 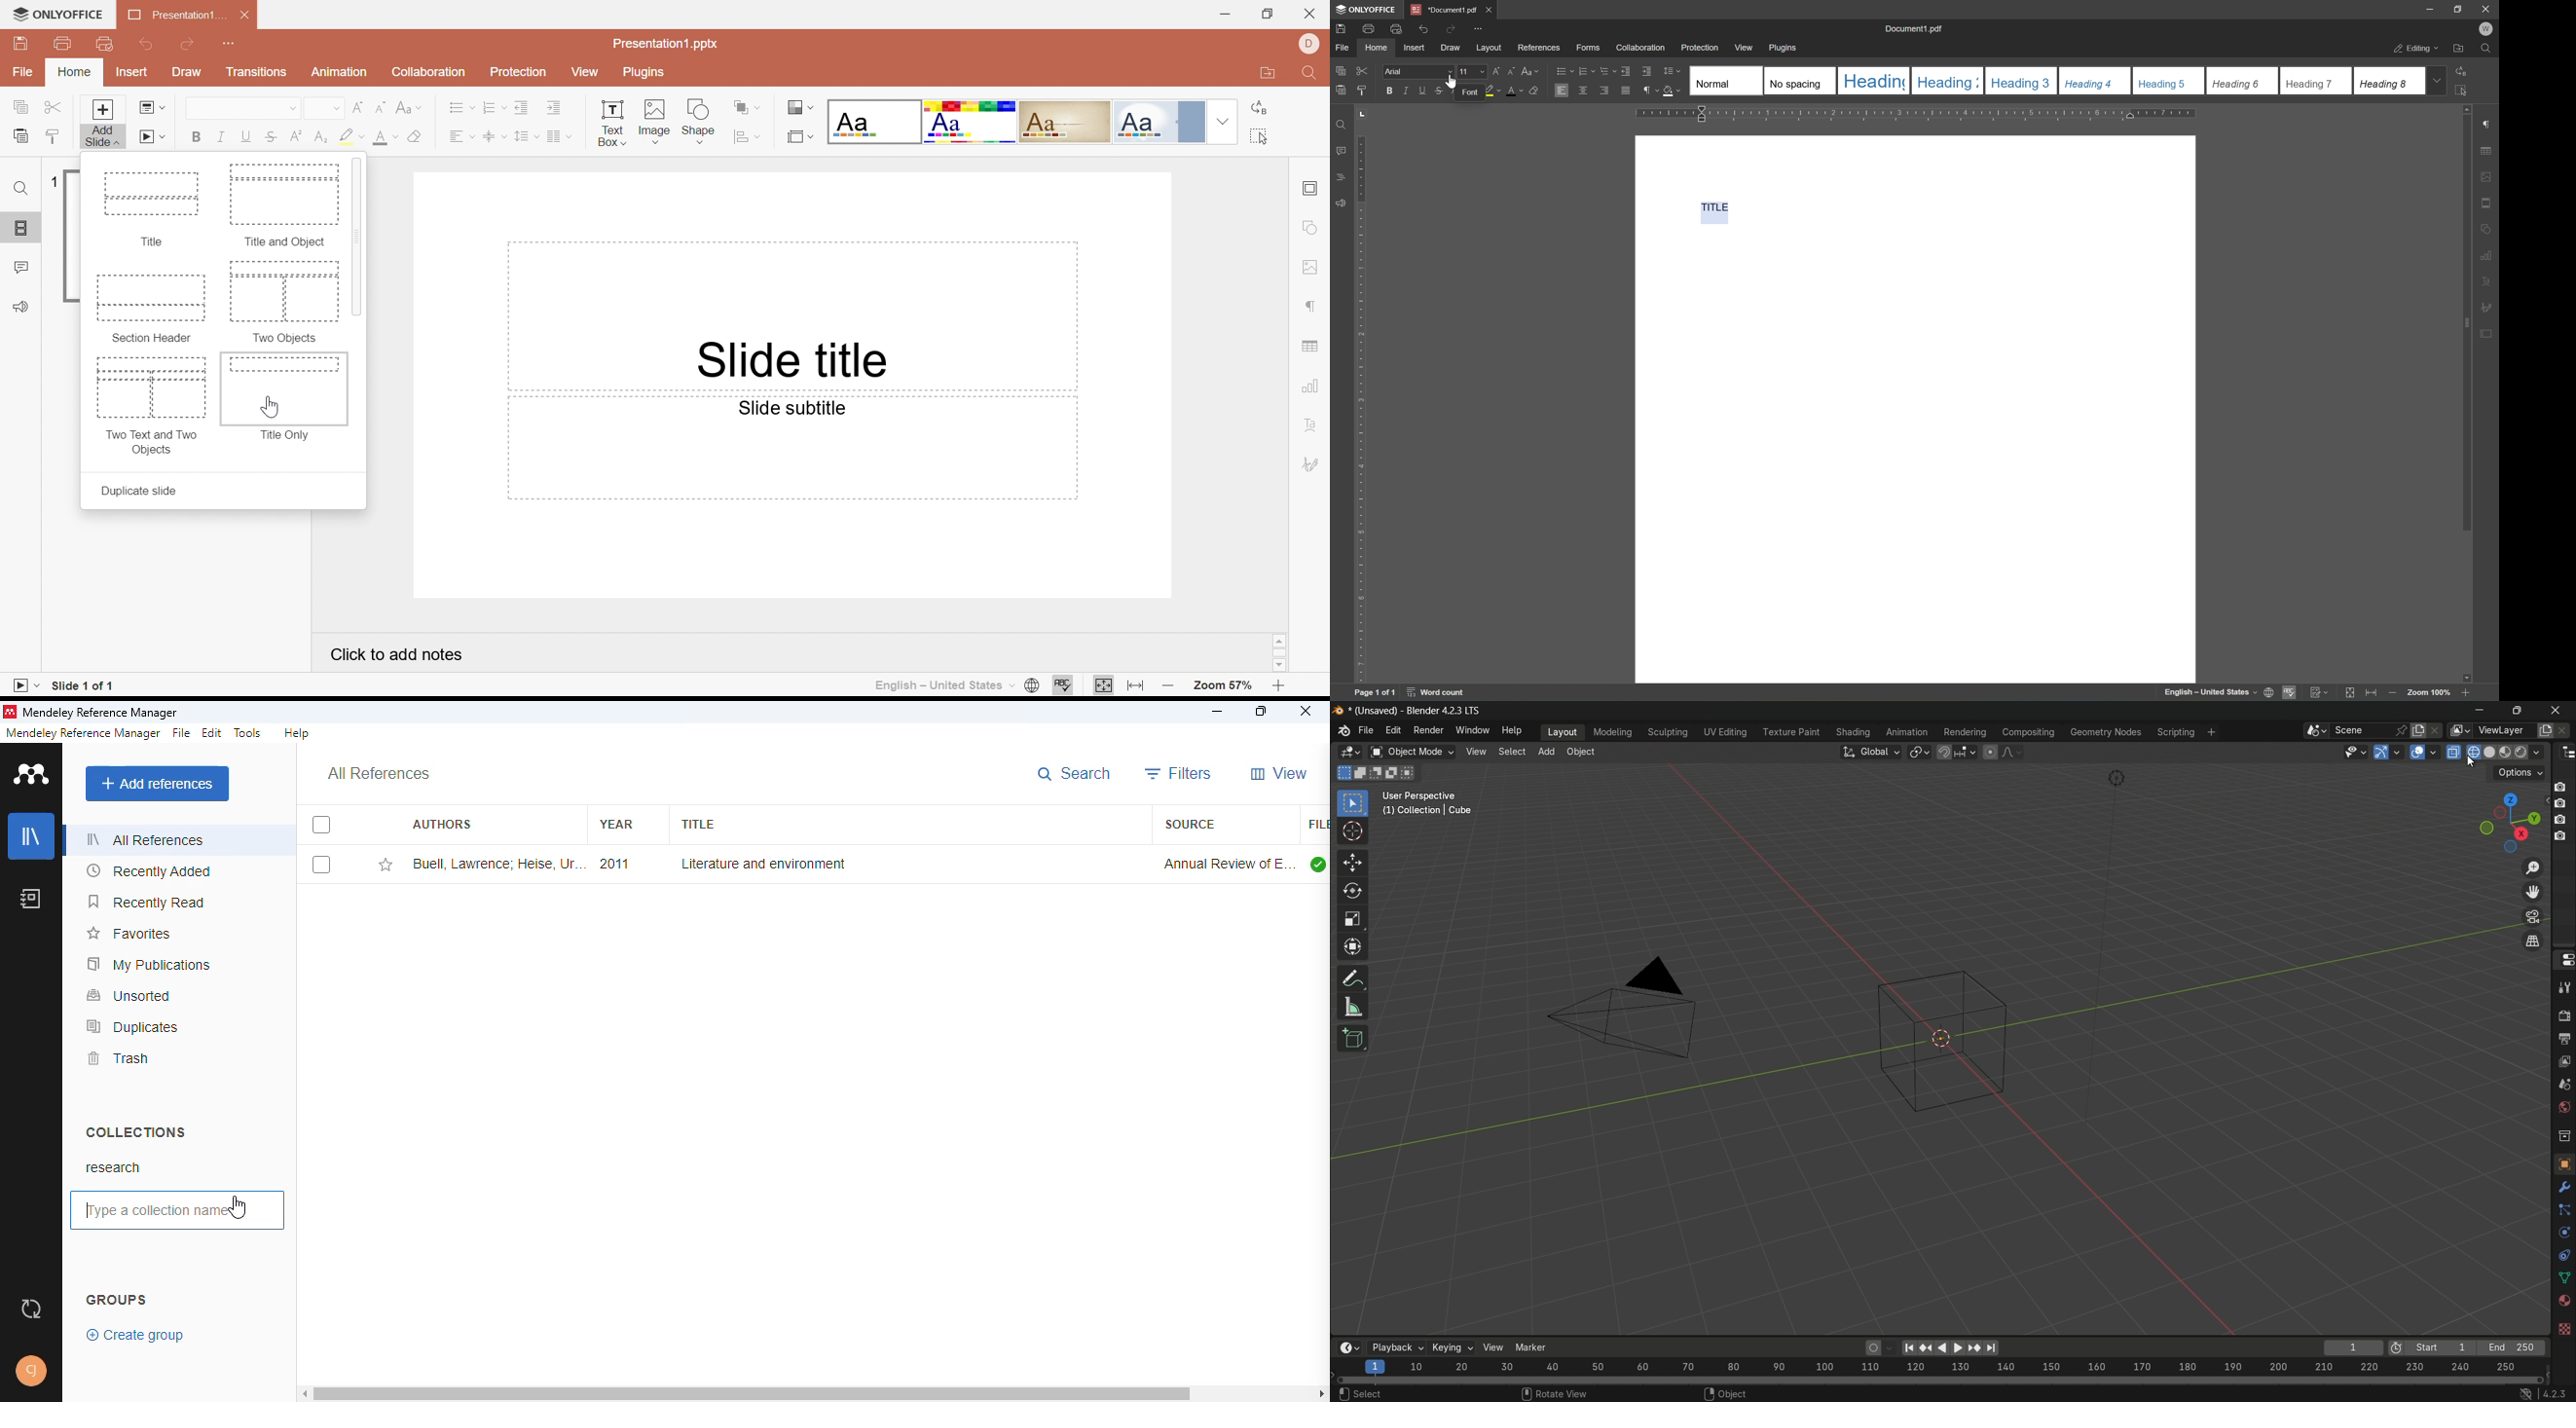 I want to click on Decrement font size, so click(x=381, y=107).